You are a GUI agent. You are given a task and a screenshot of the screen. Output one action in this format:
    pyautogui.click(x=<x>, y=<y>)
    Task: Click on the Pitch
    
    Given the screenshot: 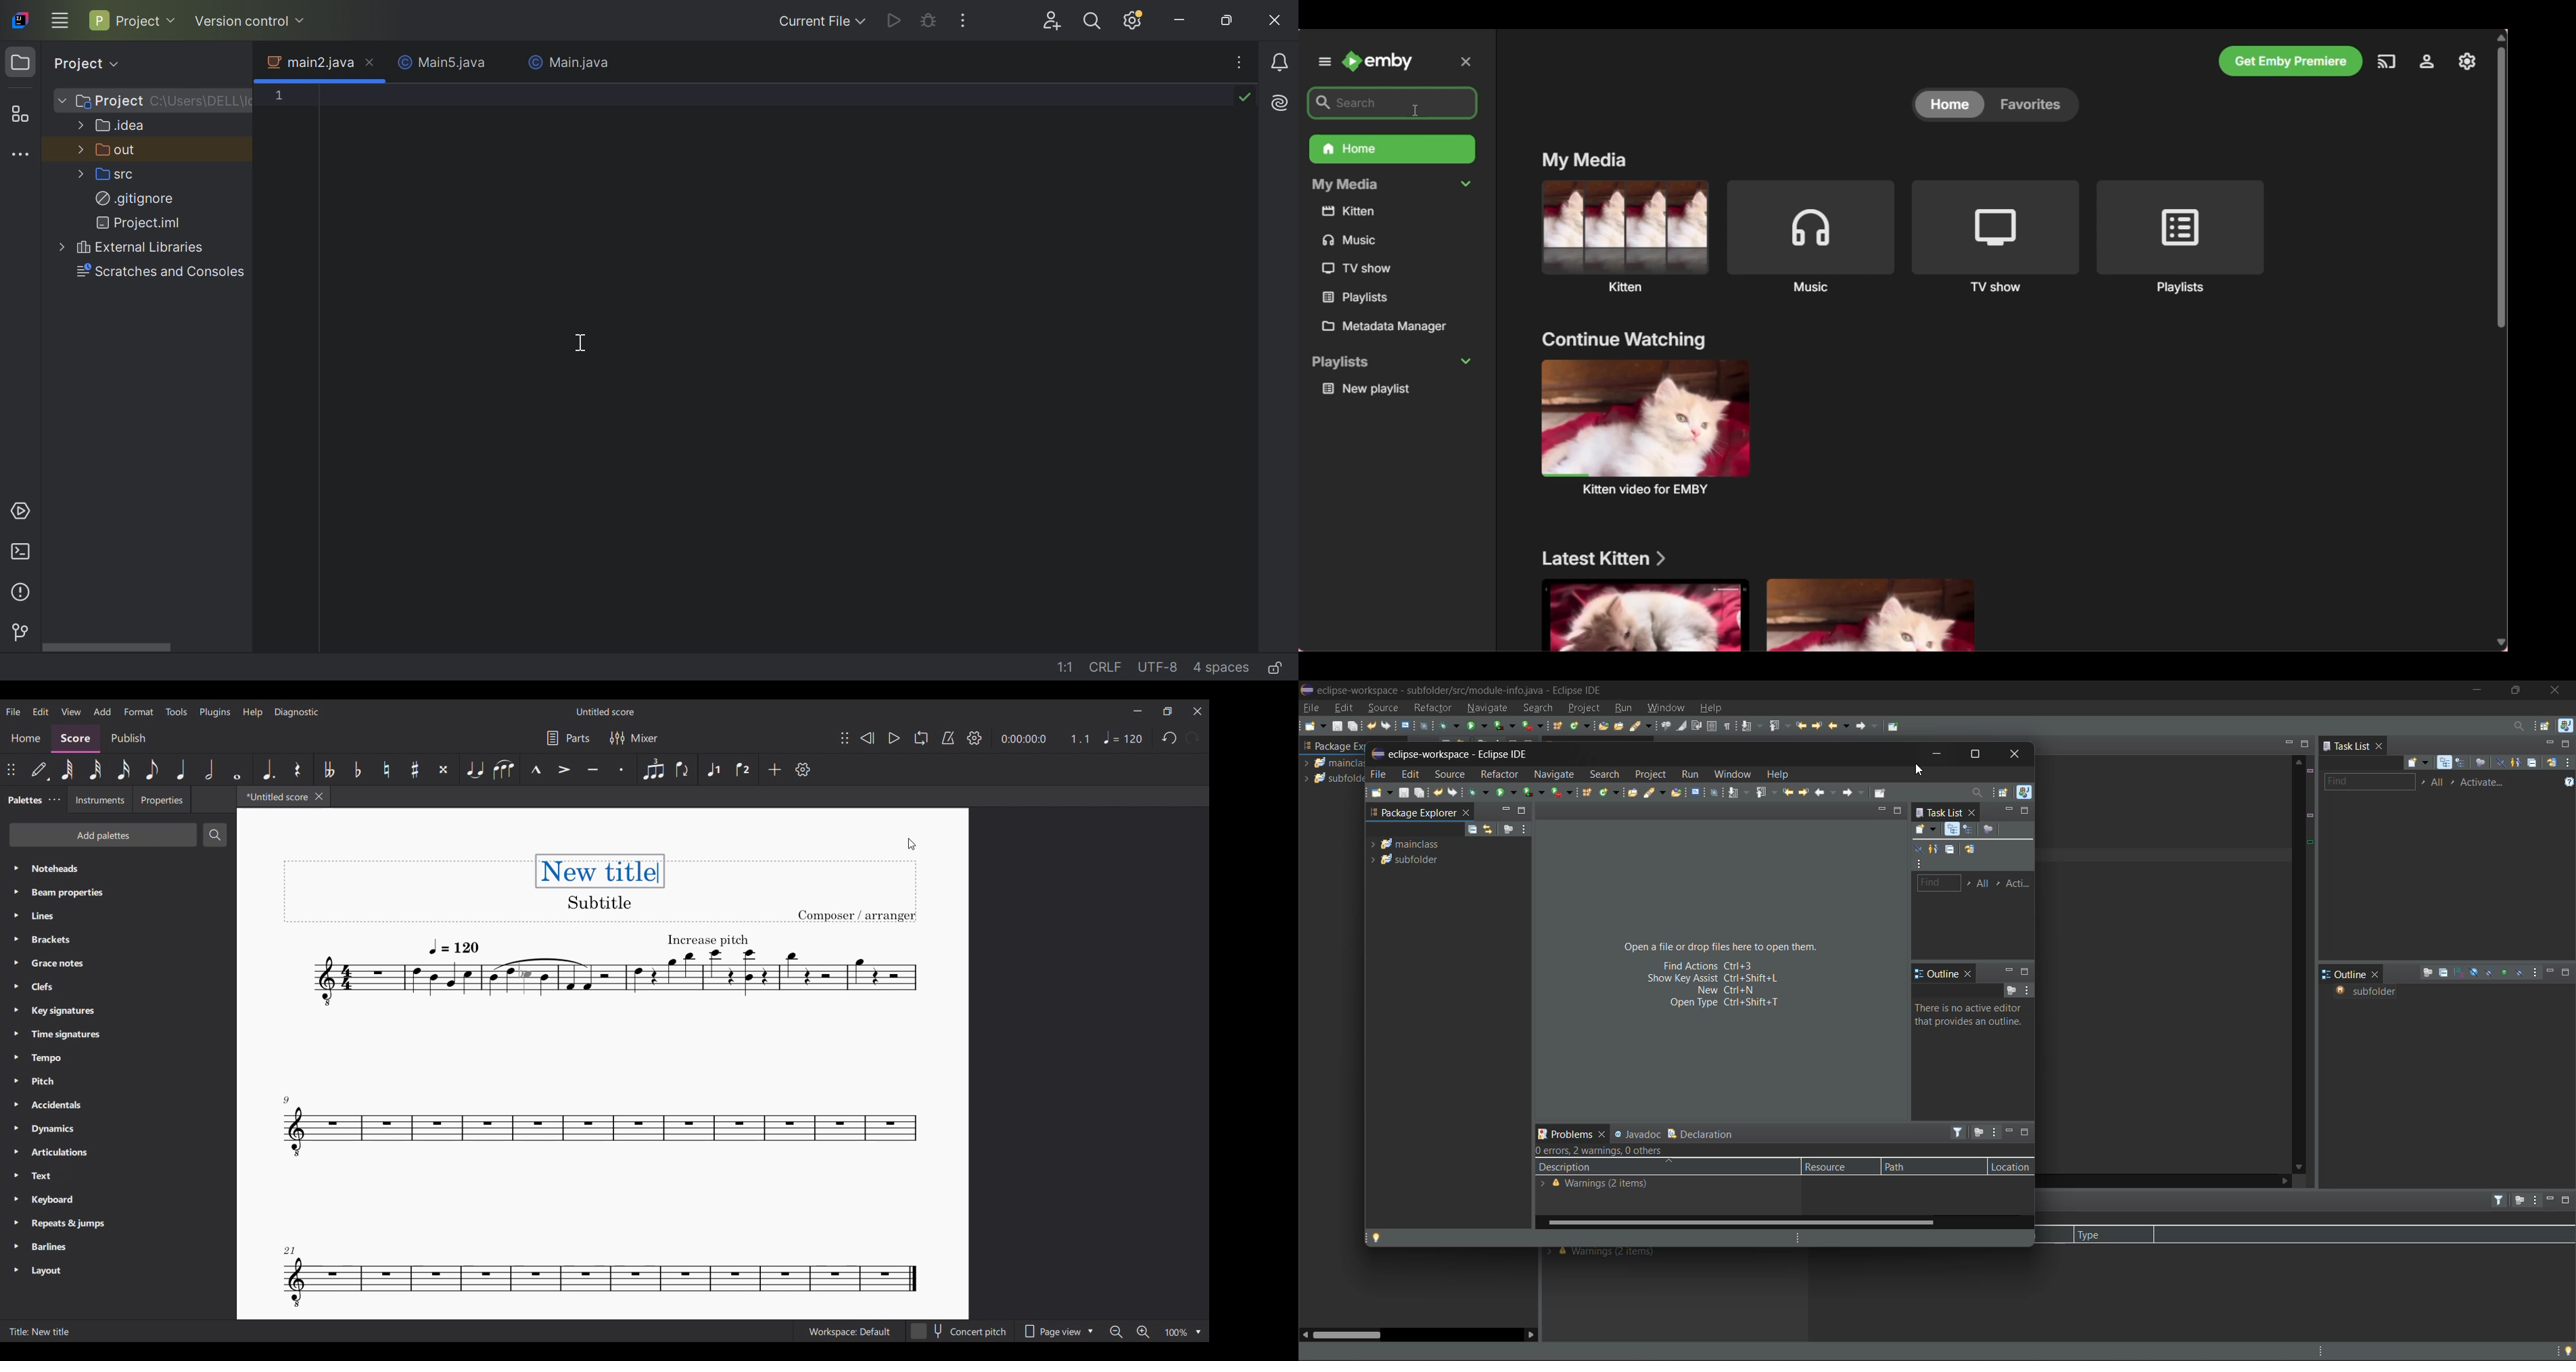 What is the action you would take?
    pyautogui.click(x=118, y=1081)
    